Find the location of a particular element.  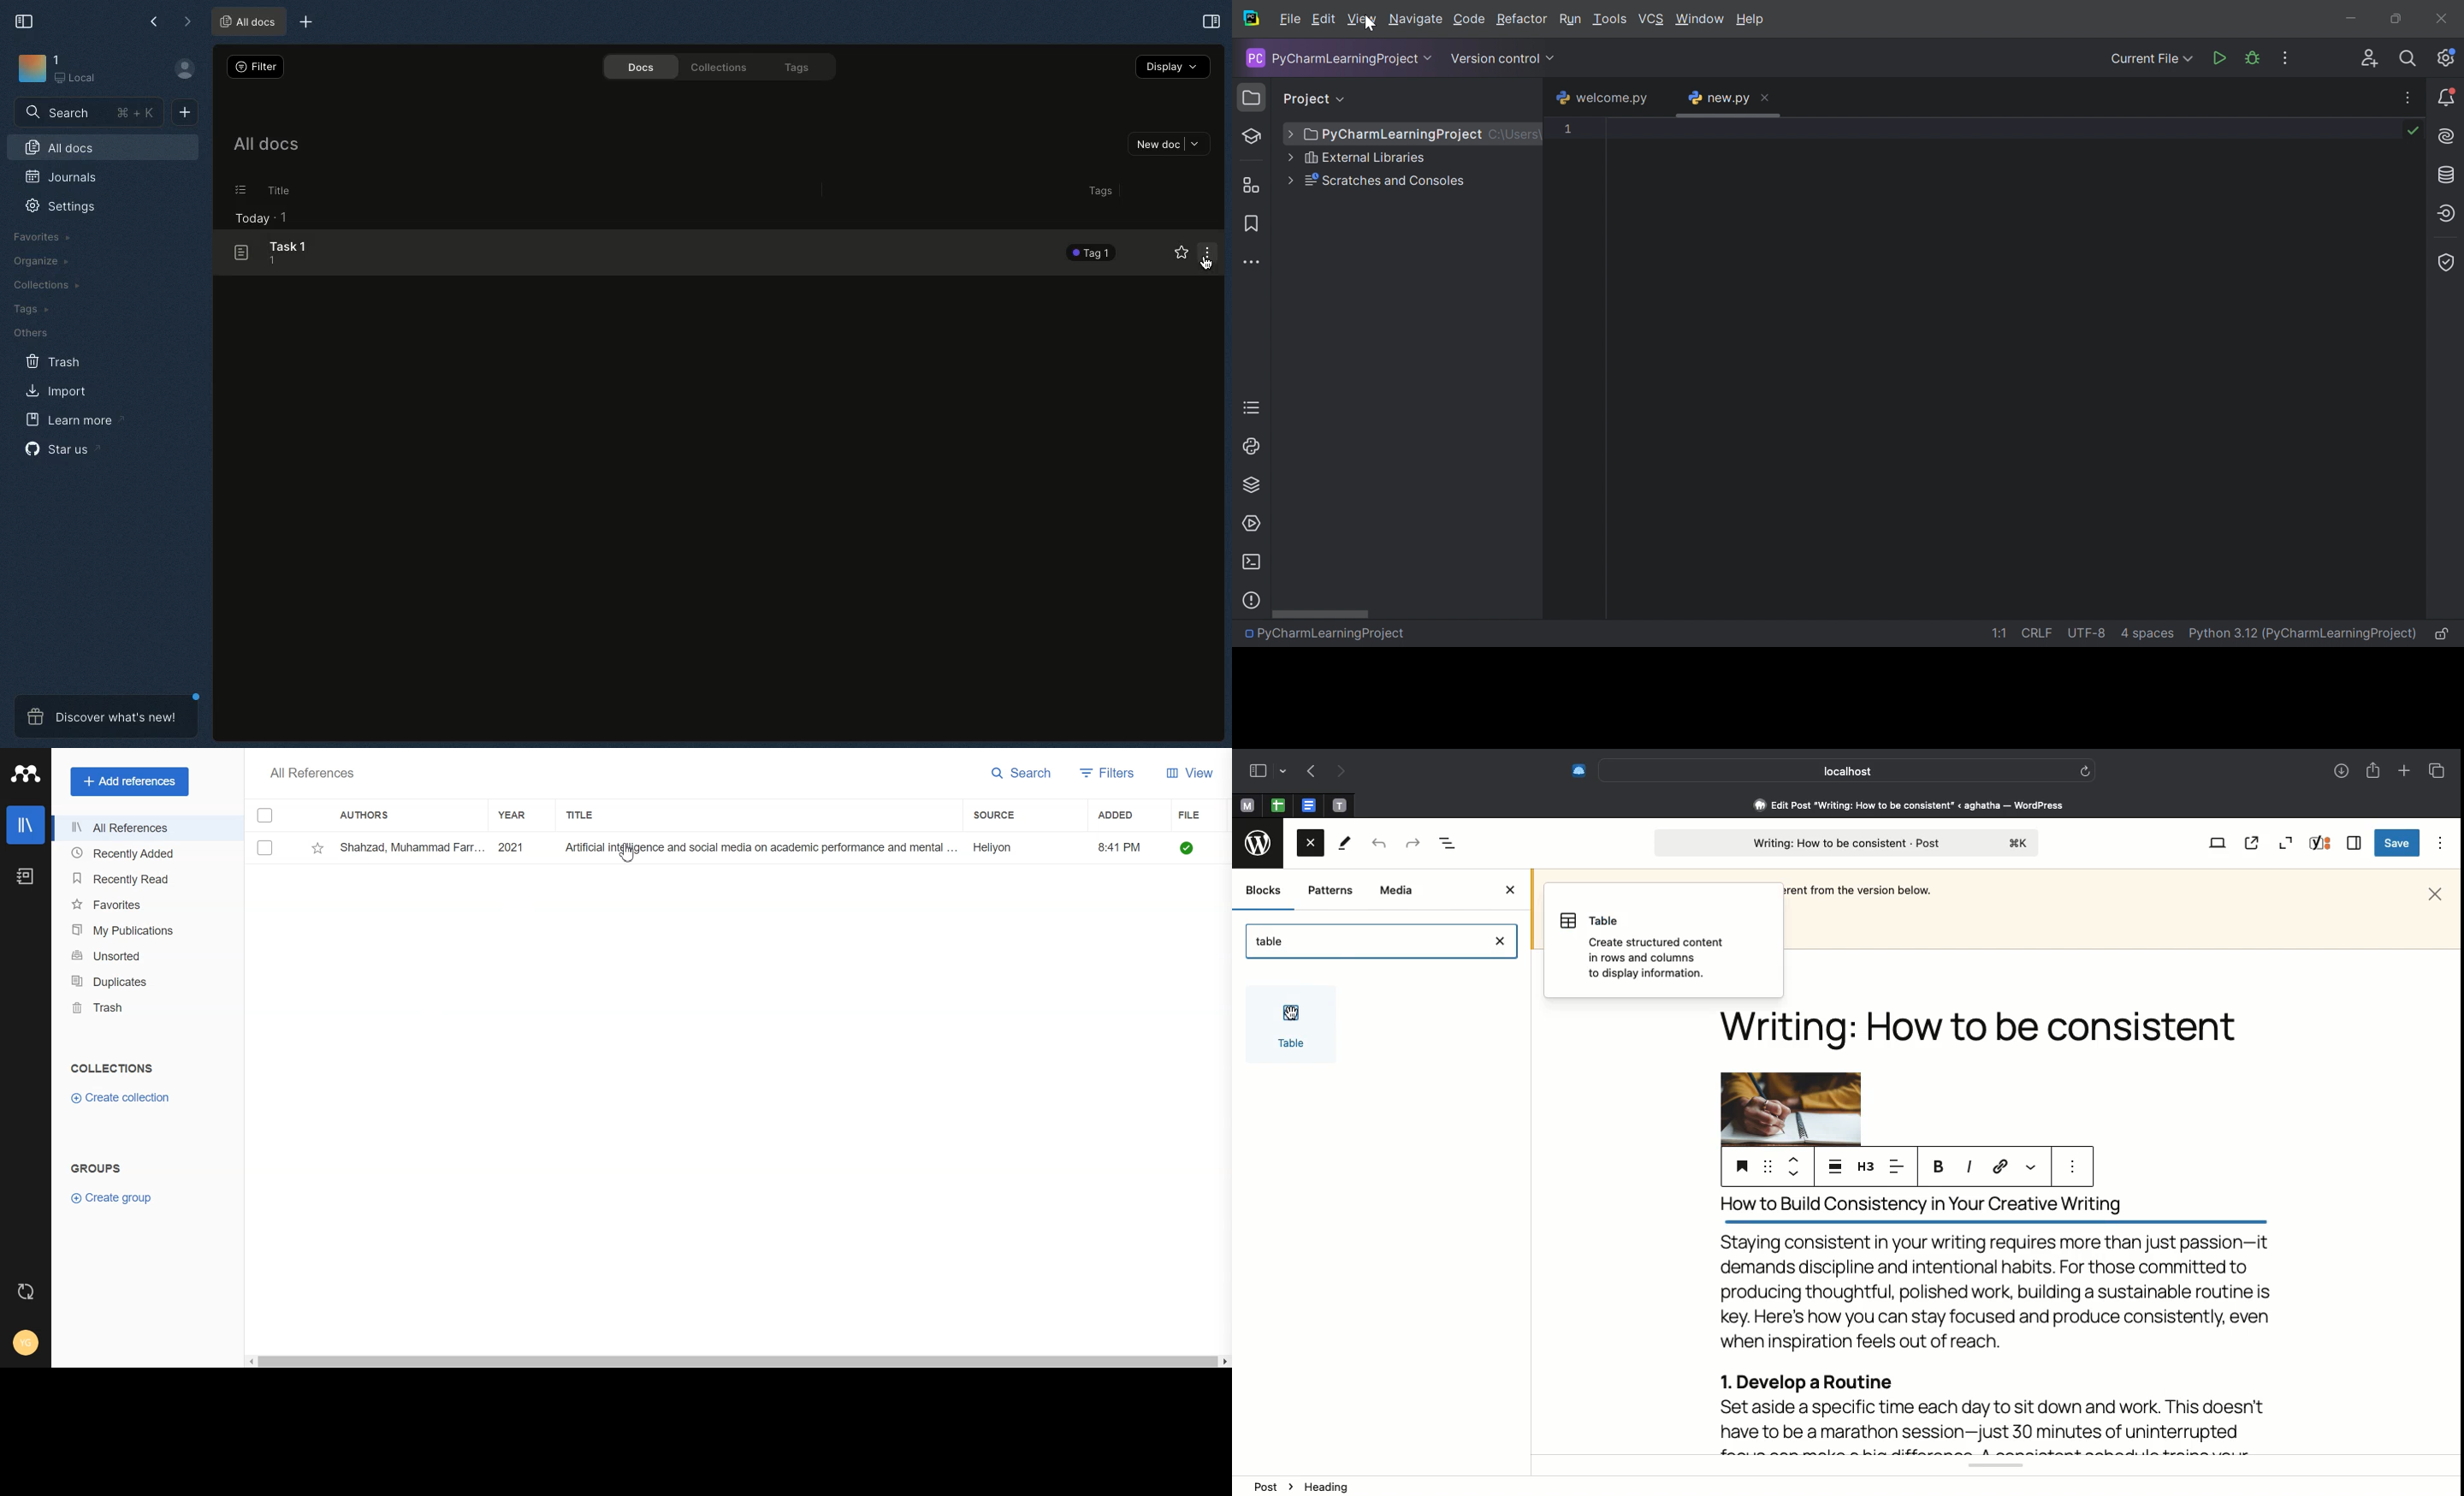

Library is located at coordinates (26, 825).